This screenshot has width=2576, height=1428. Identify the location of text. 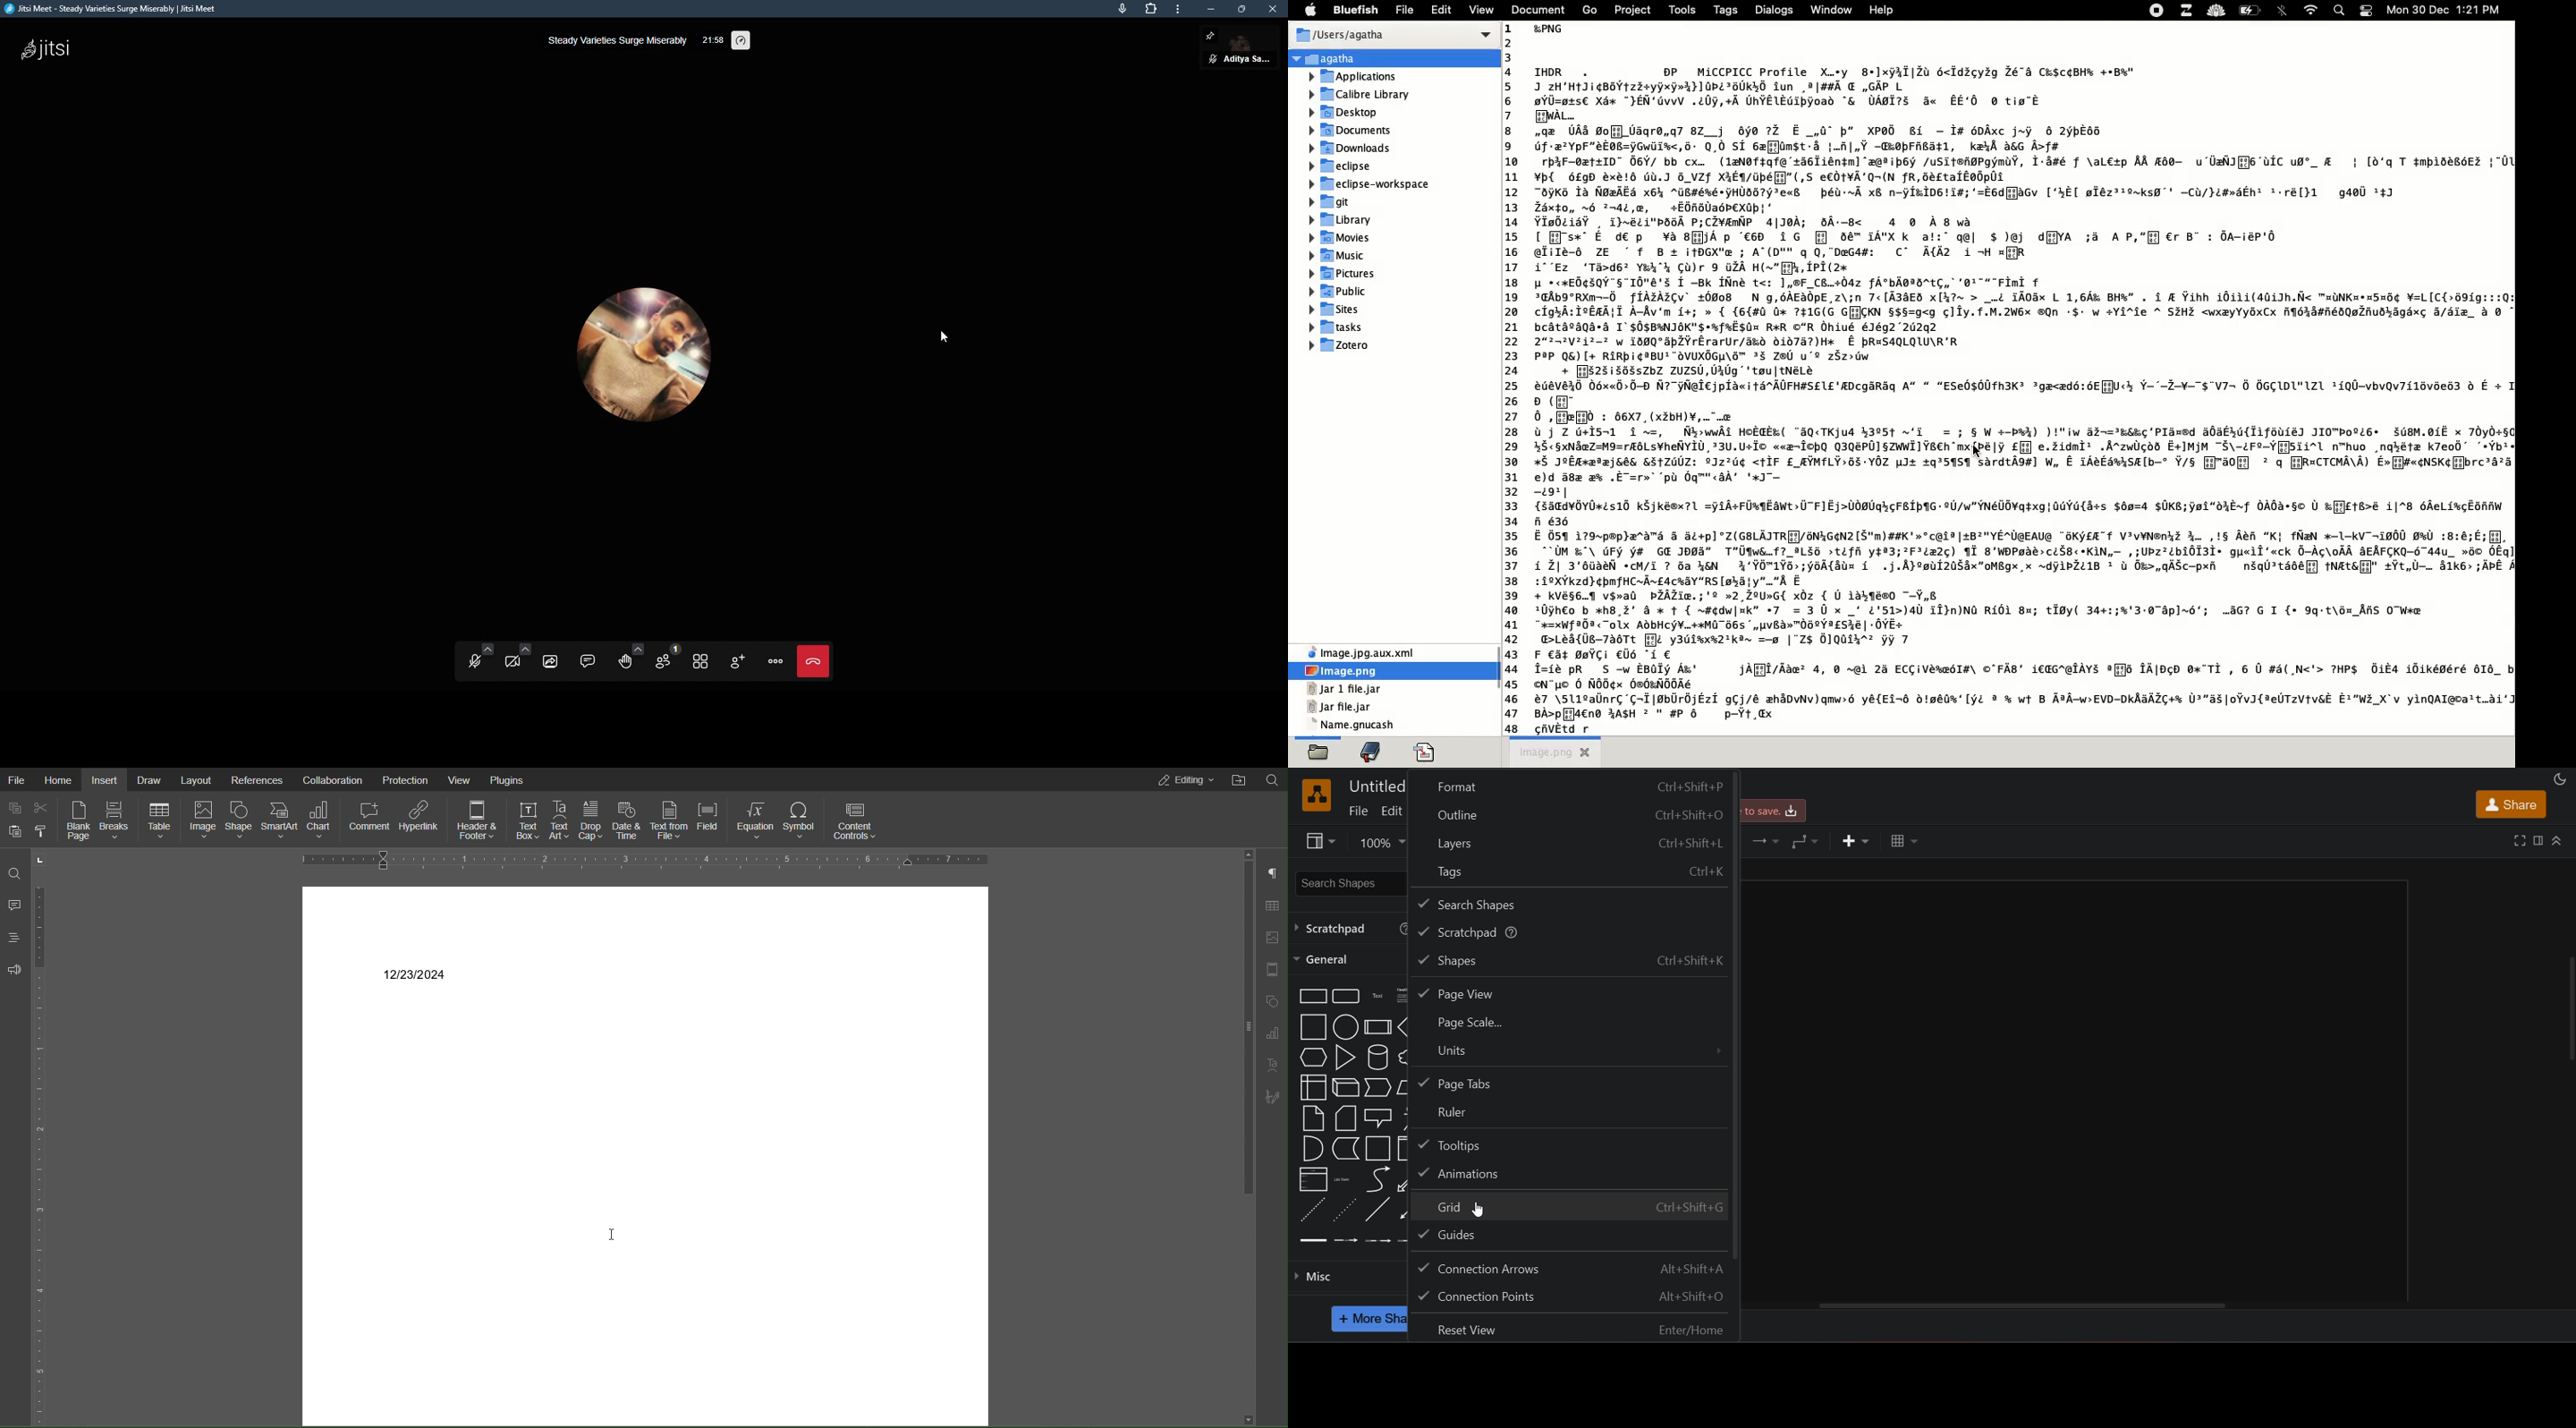
(1378, 995).